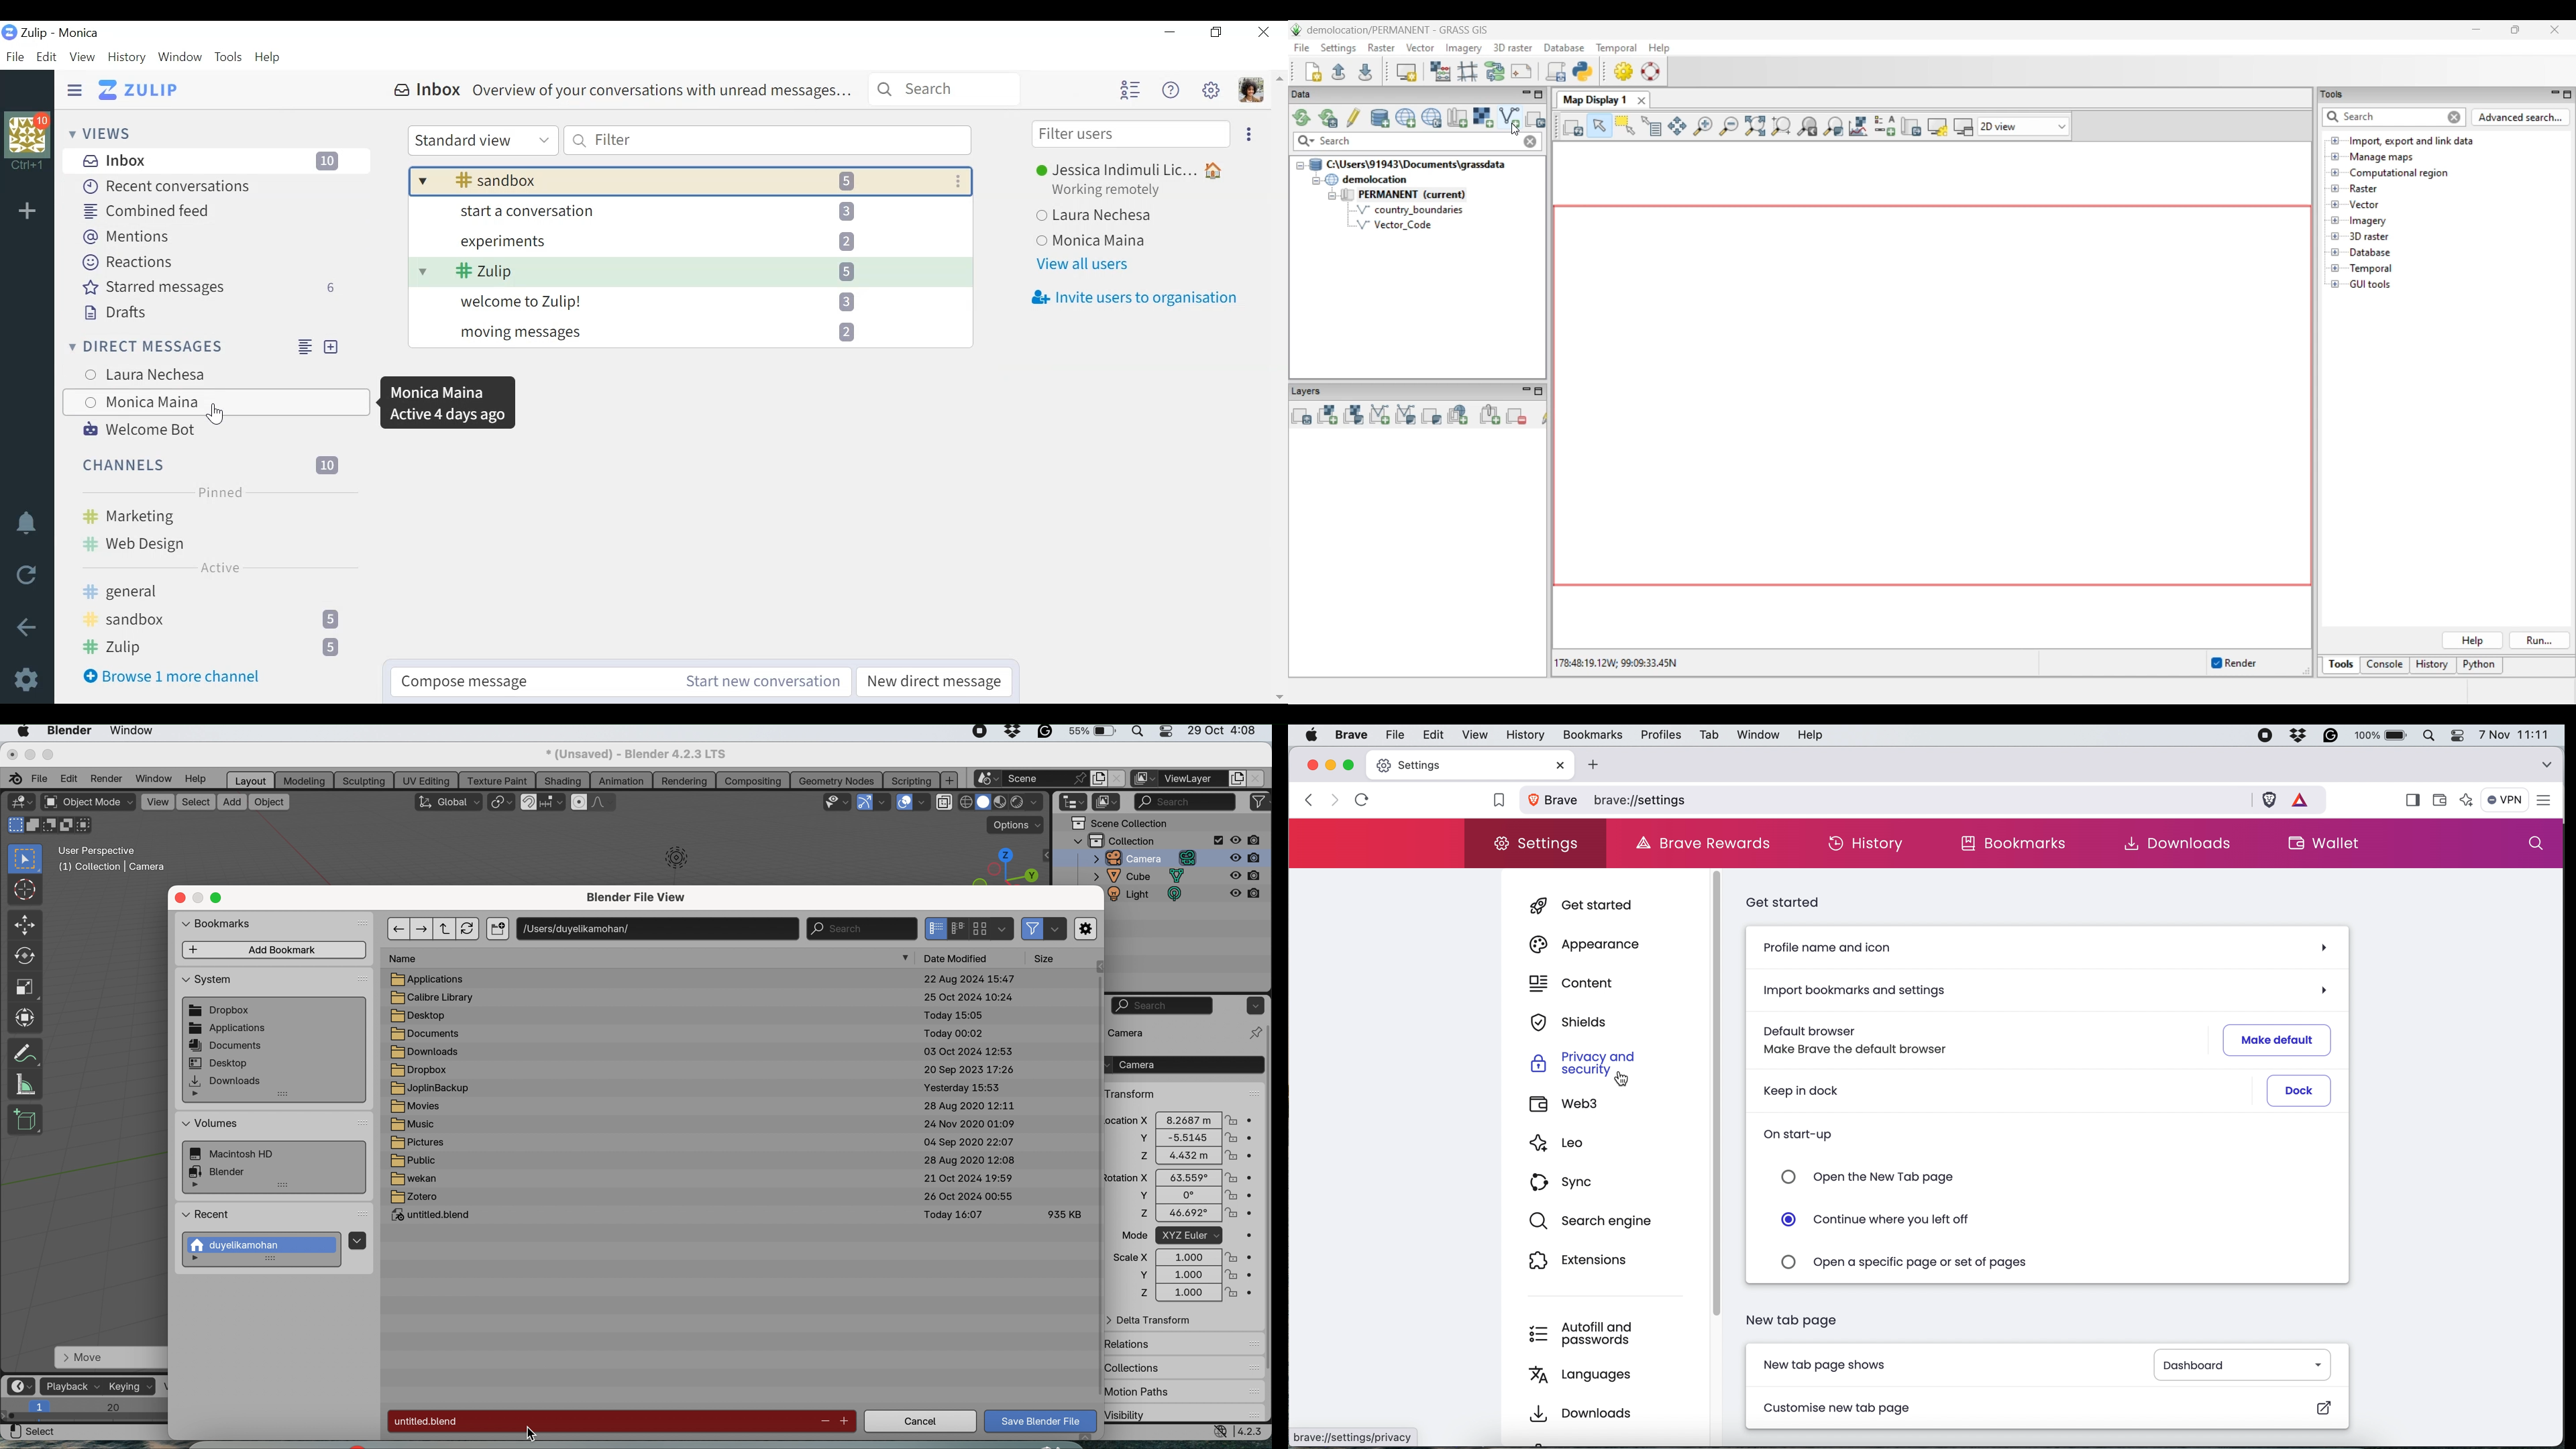 The width and height of the screenshot is (2576, 1456). I want to click on sandbox, so click(674, 180).